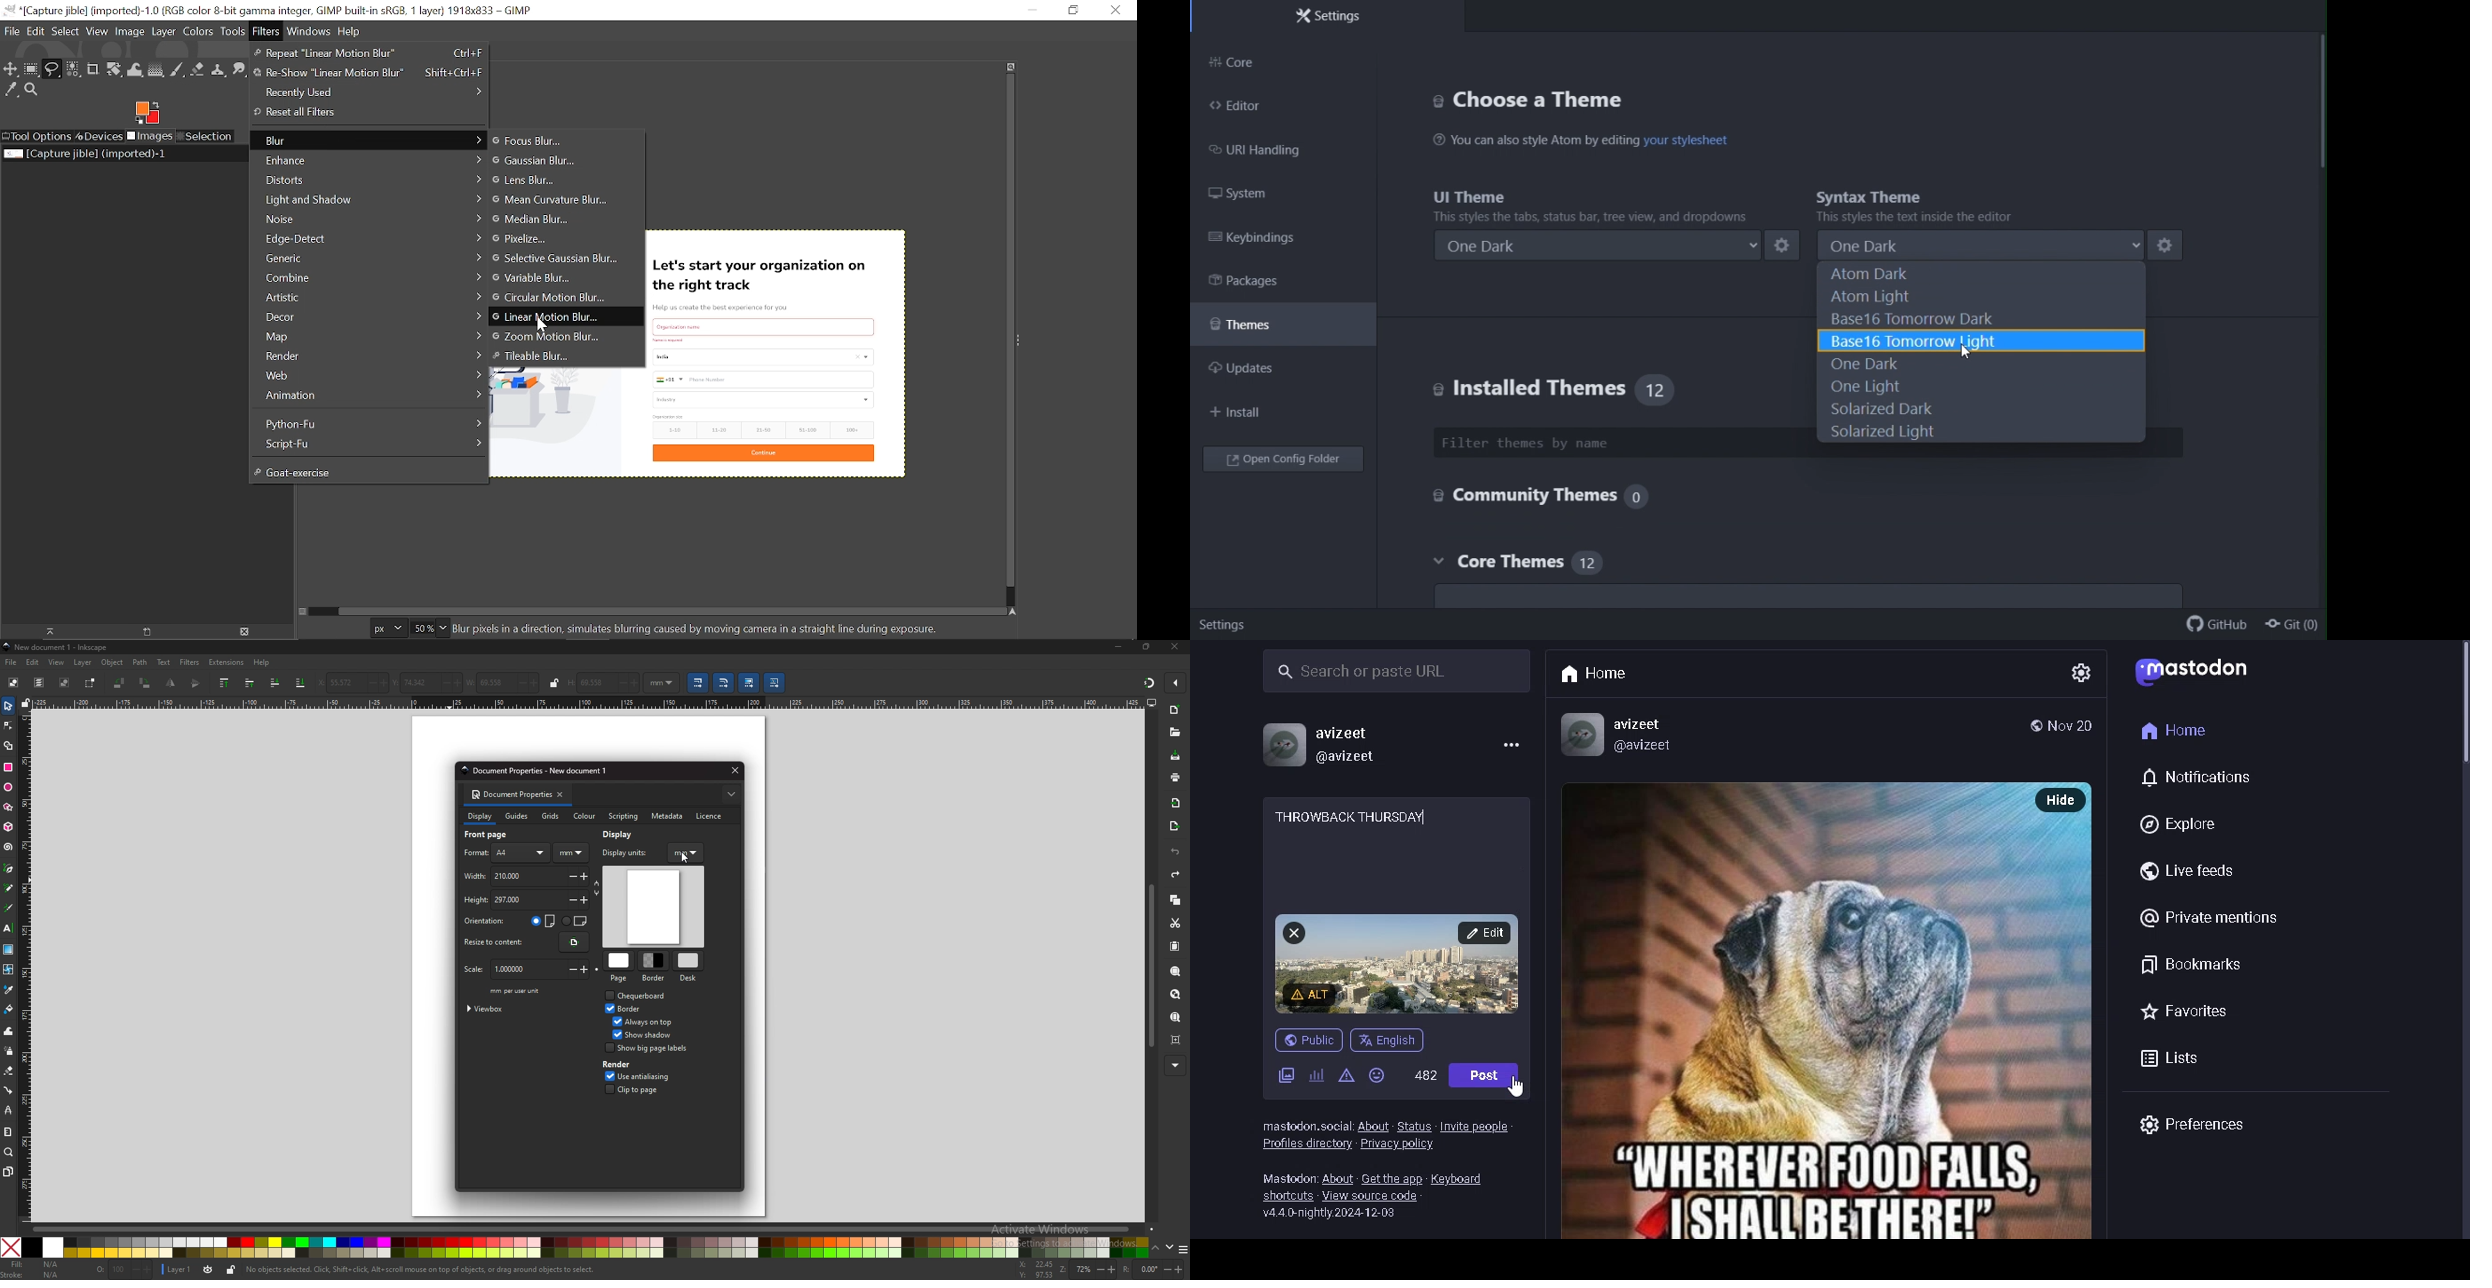 The image size is (2492, 1288). Describe the element at coordinates (616, 1034) in the screenshot. I see `Checkbox` at that location.